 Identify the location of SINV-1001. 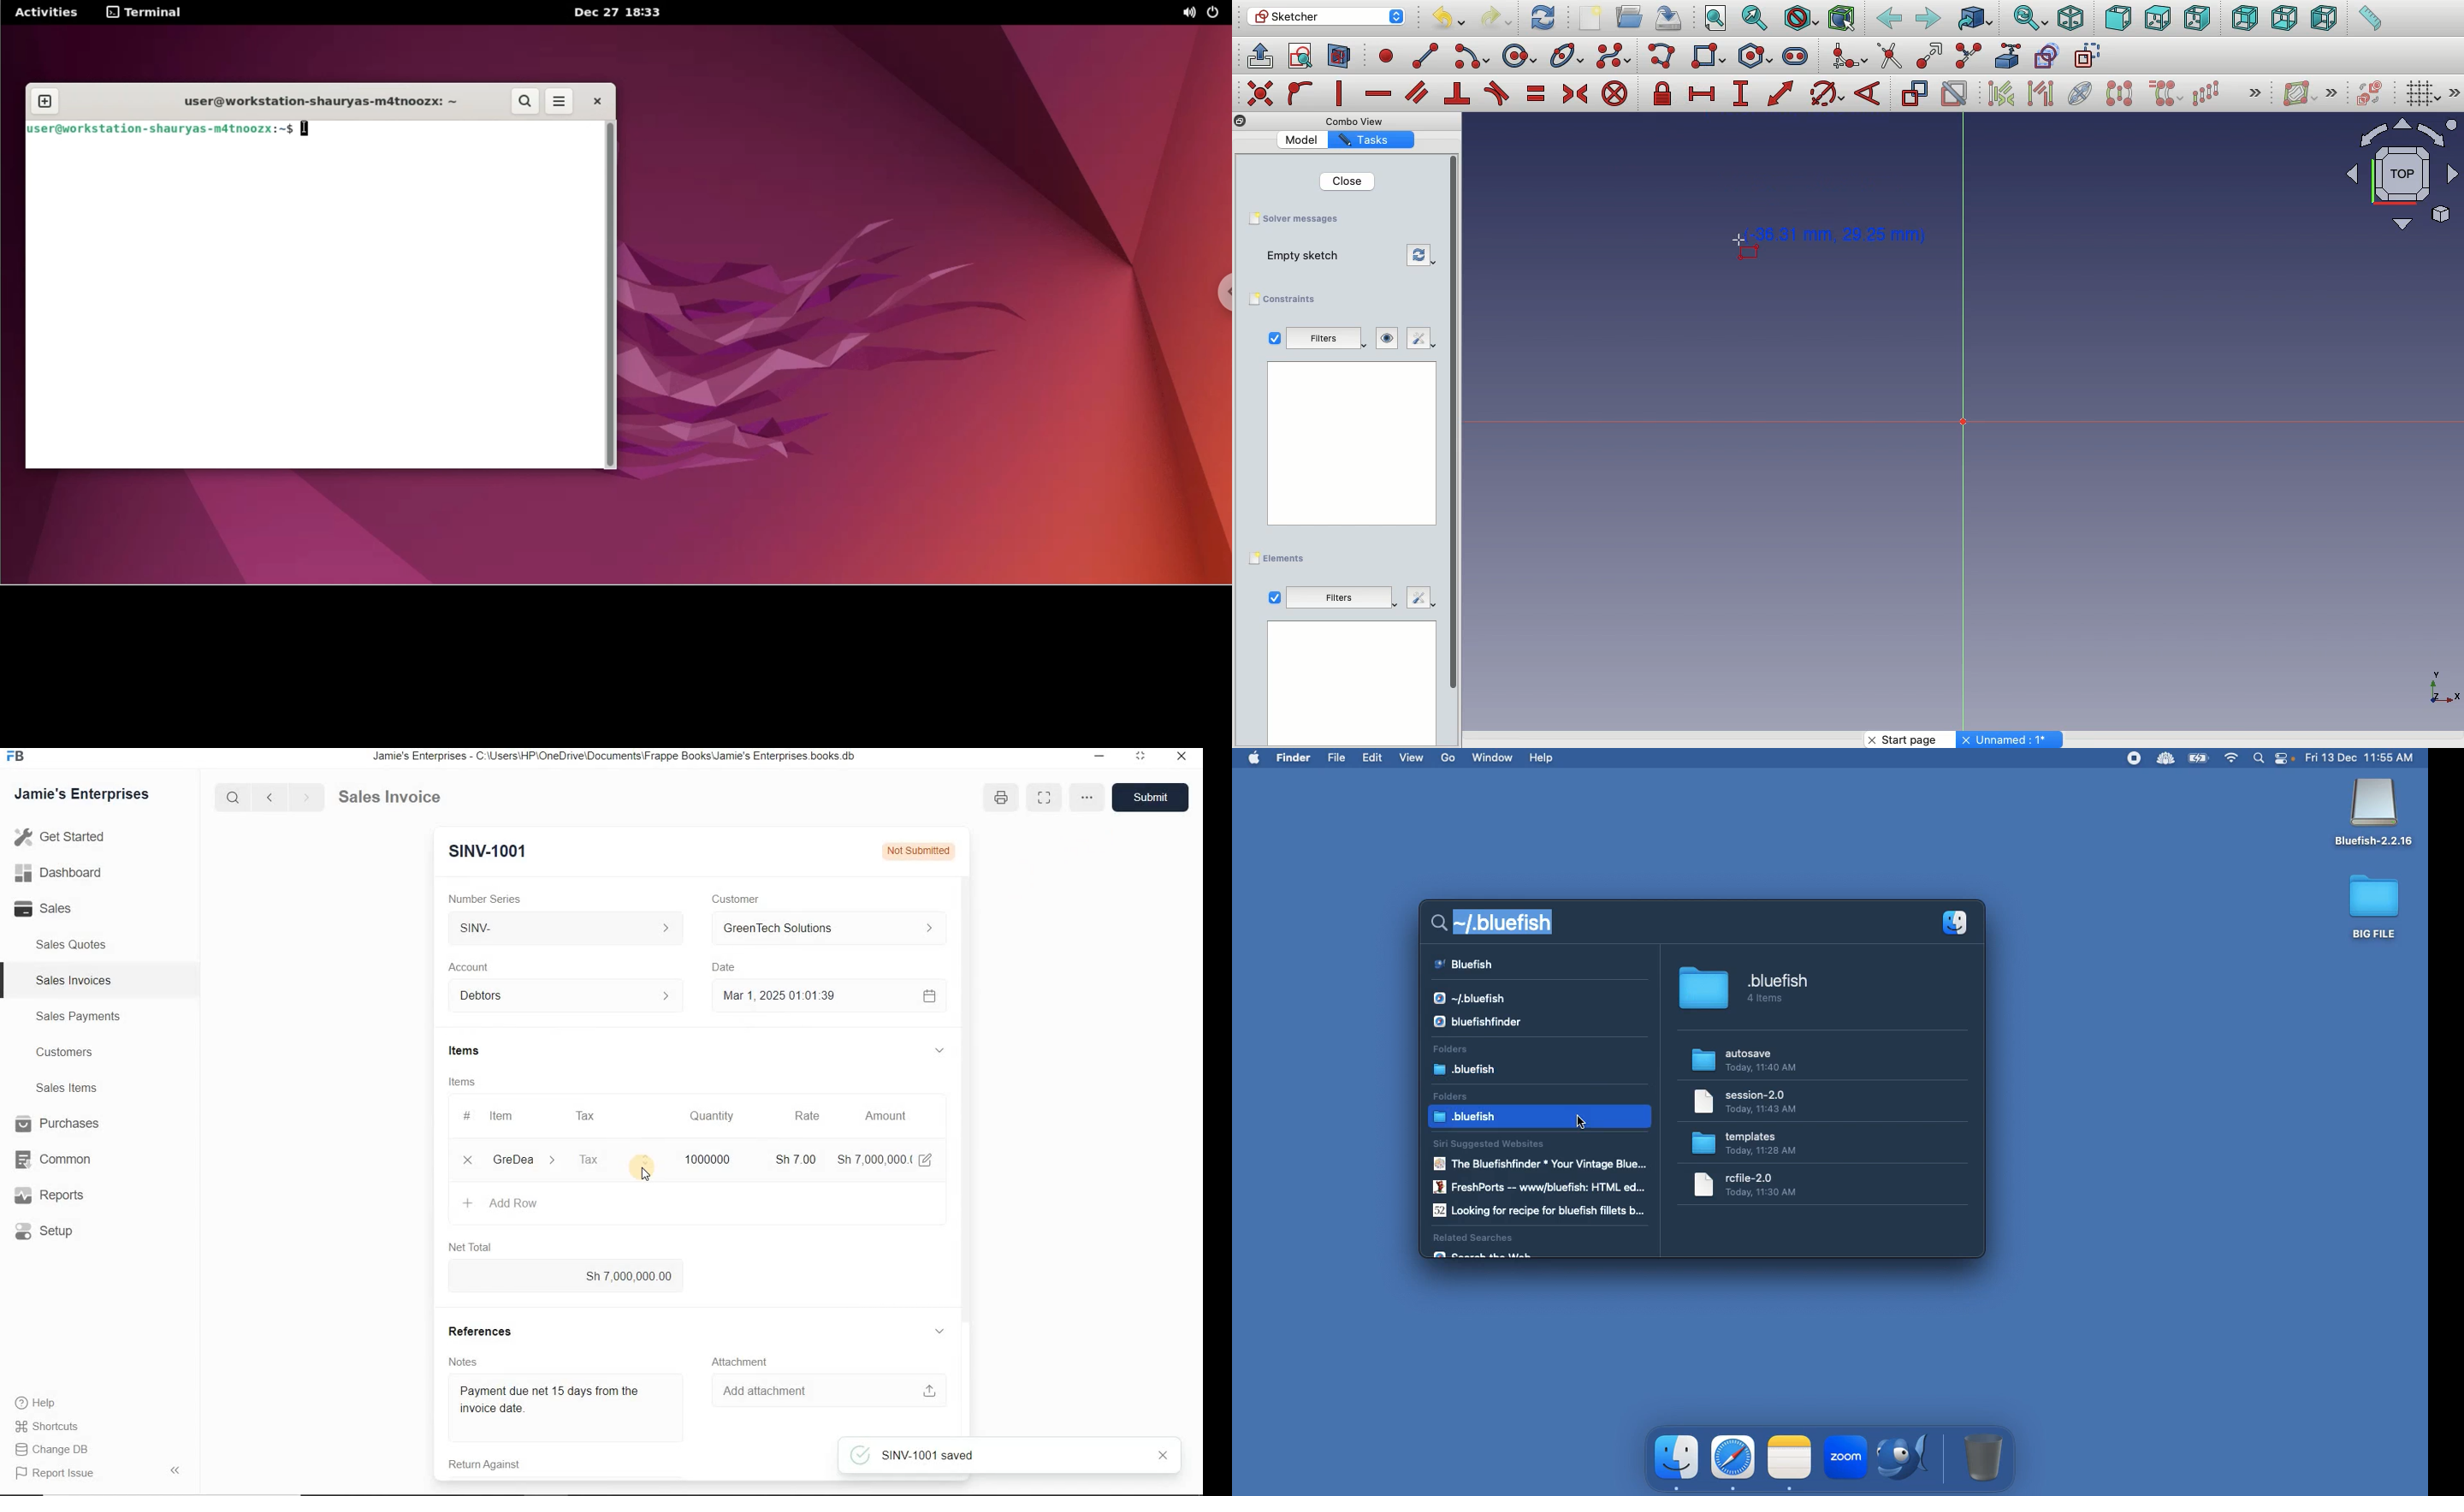
(484, 850).